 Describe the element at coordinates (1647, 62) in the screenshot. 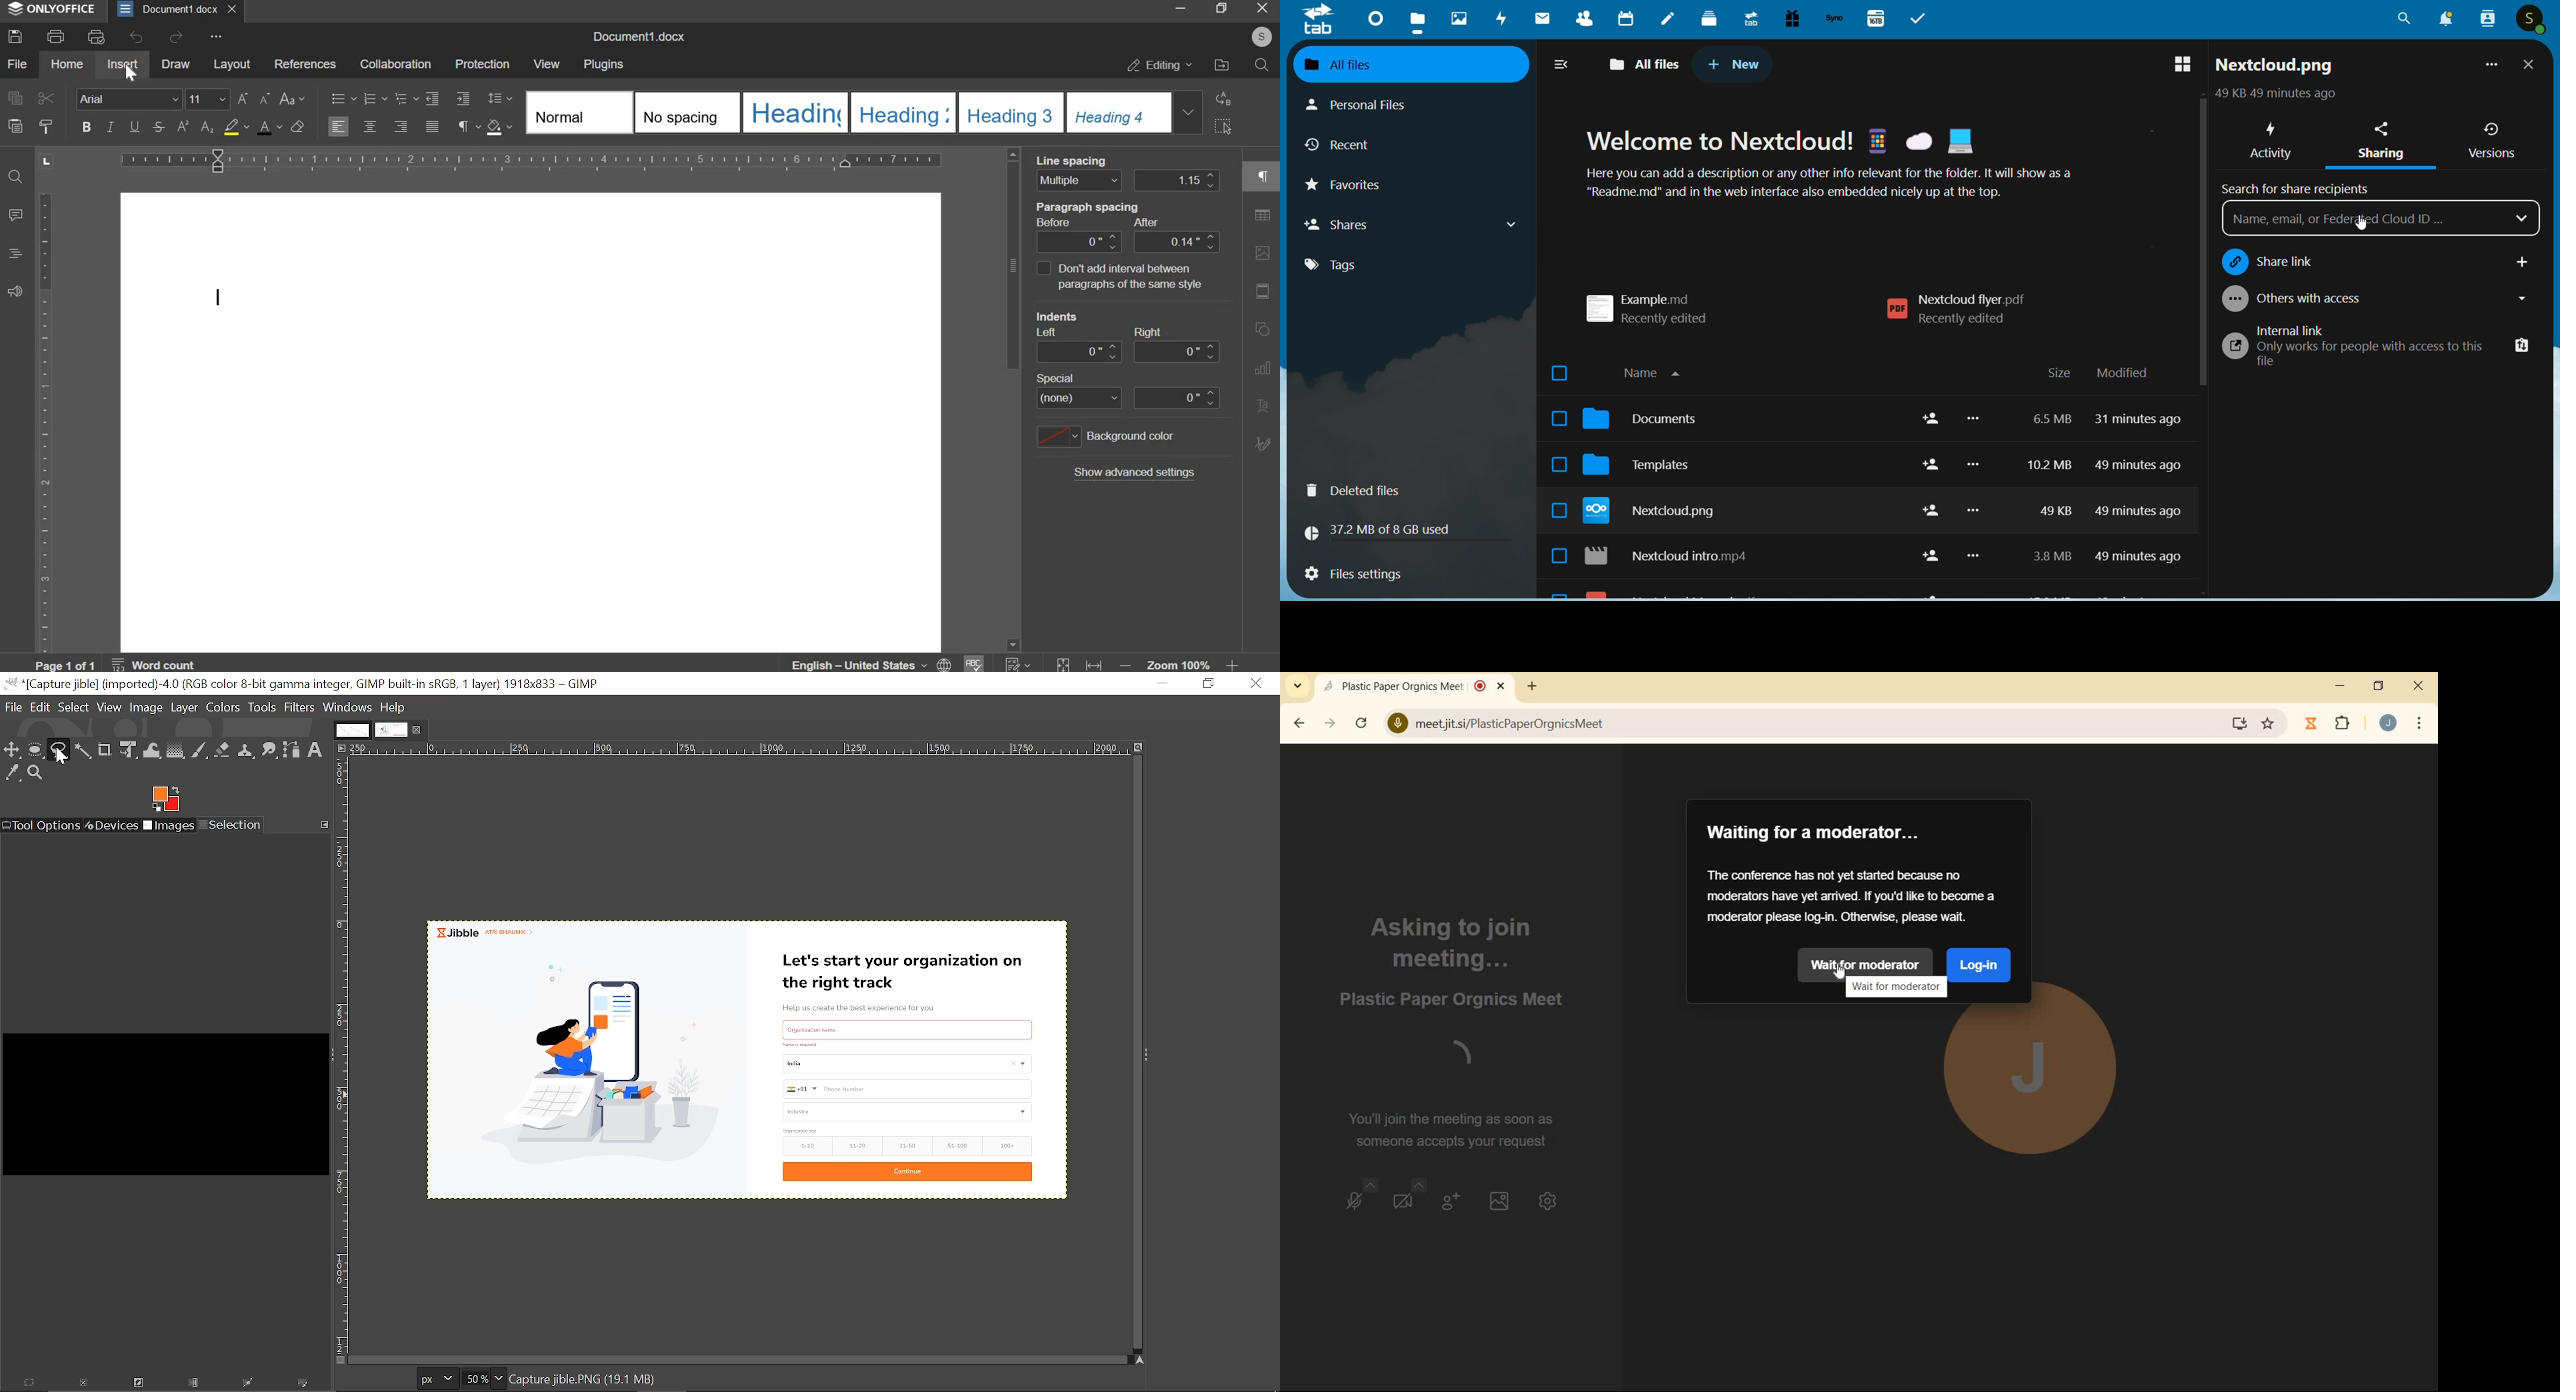

I see `all files` at that location.